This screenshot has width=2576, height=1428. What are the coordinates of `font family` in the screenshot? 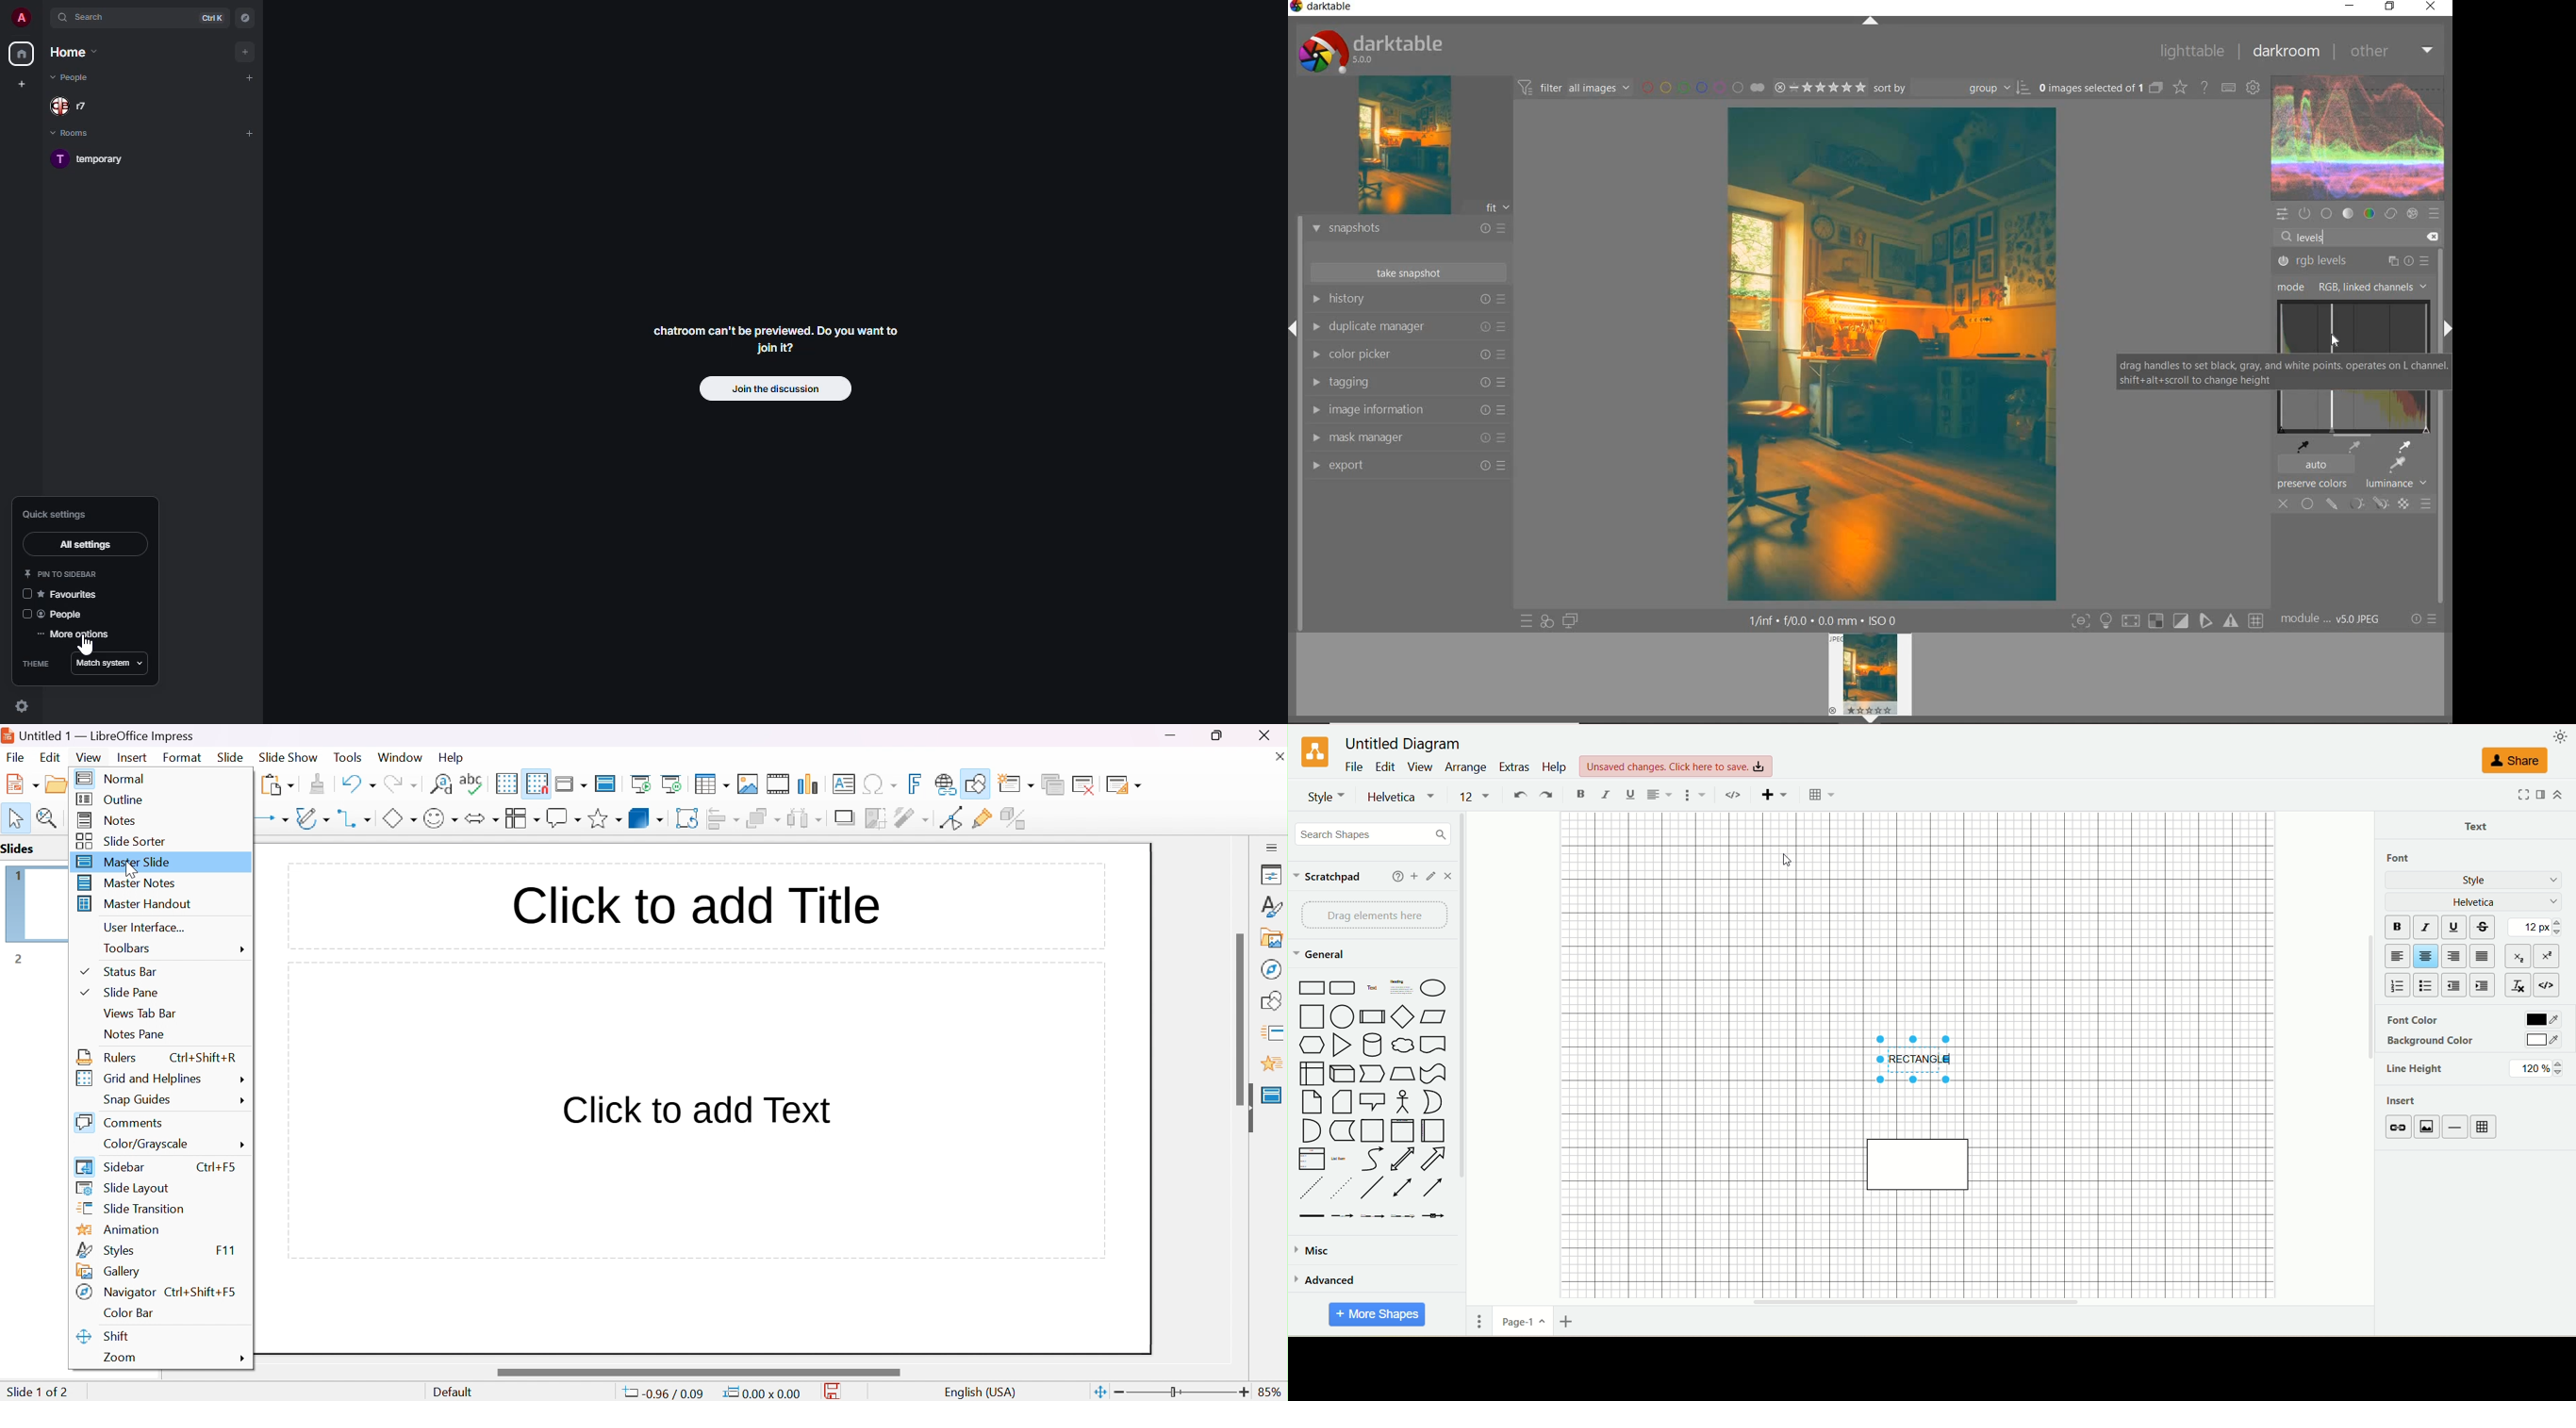 It's located at (1404, 797).